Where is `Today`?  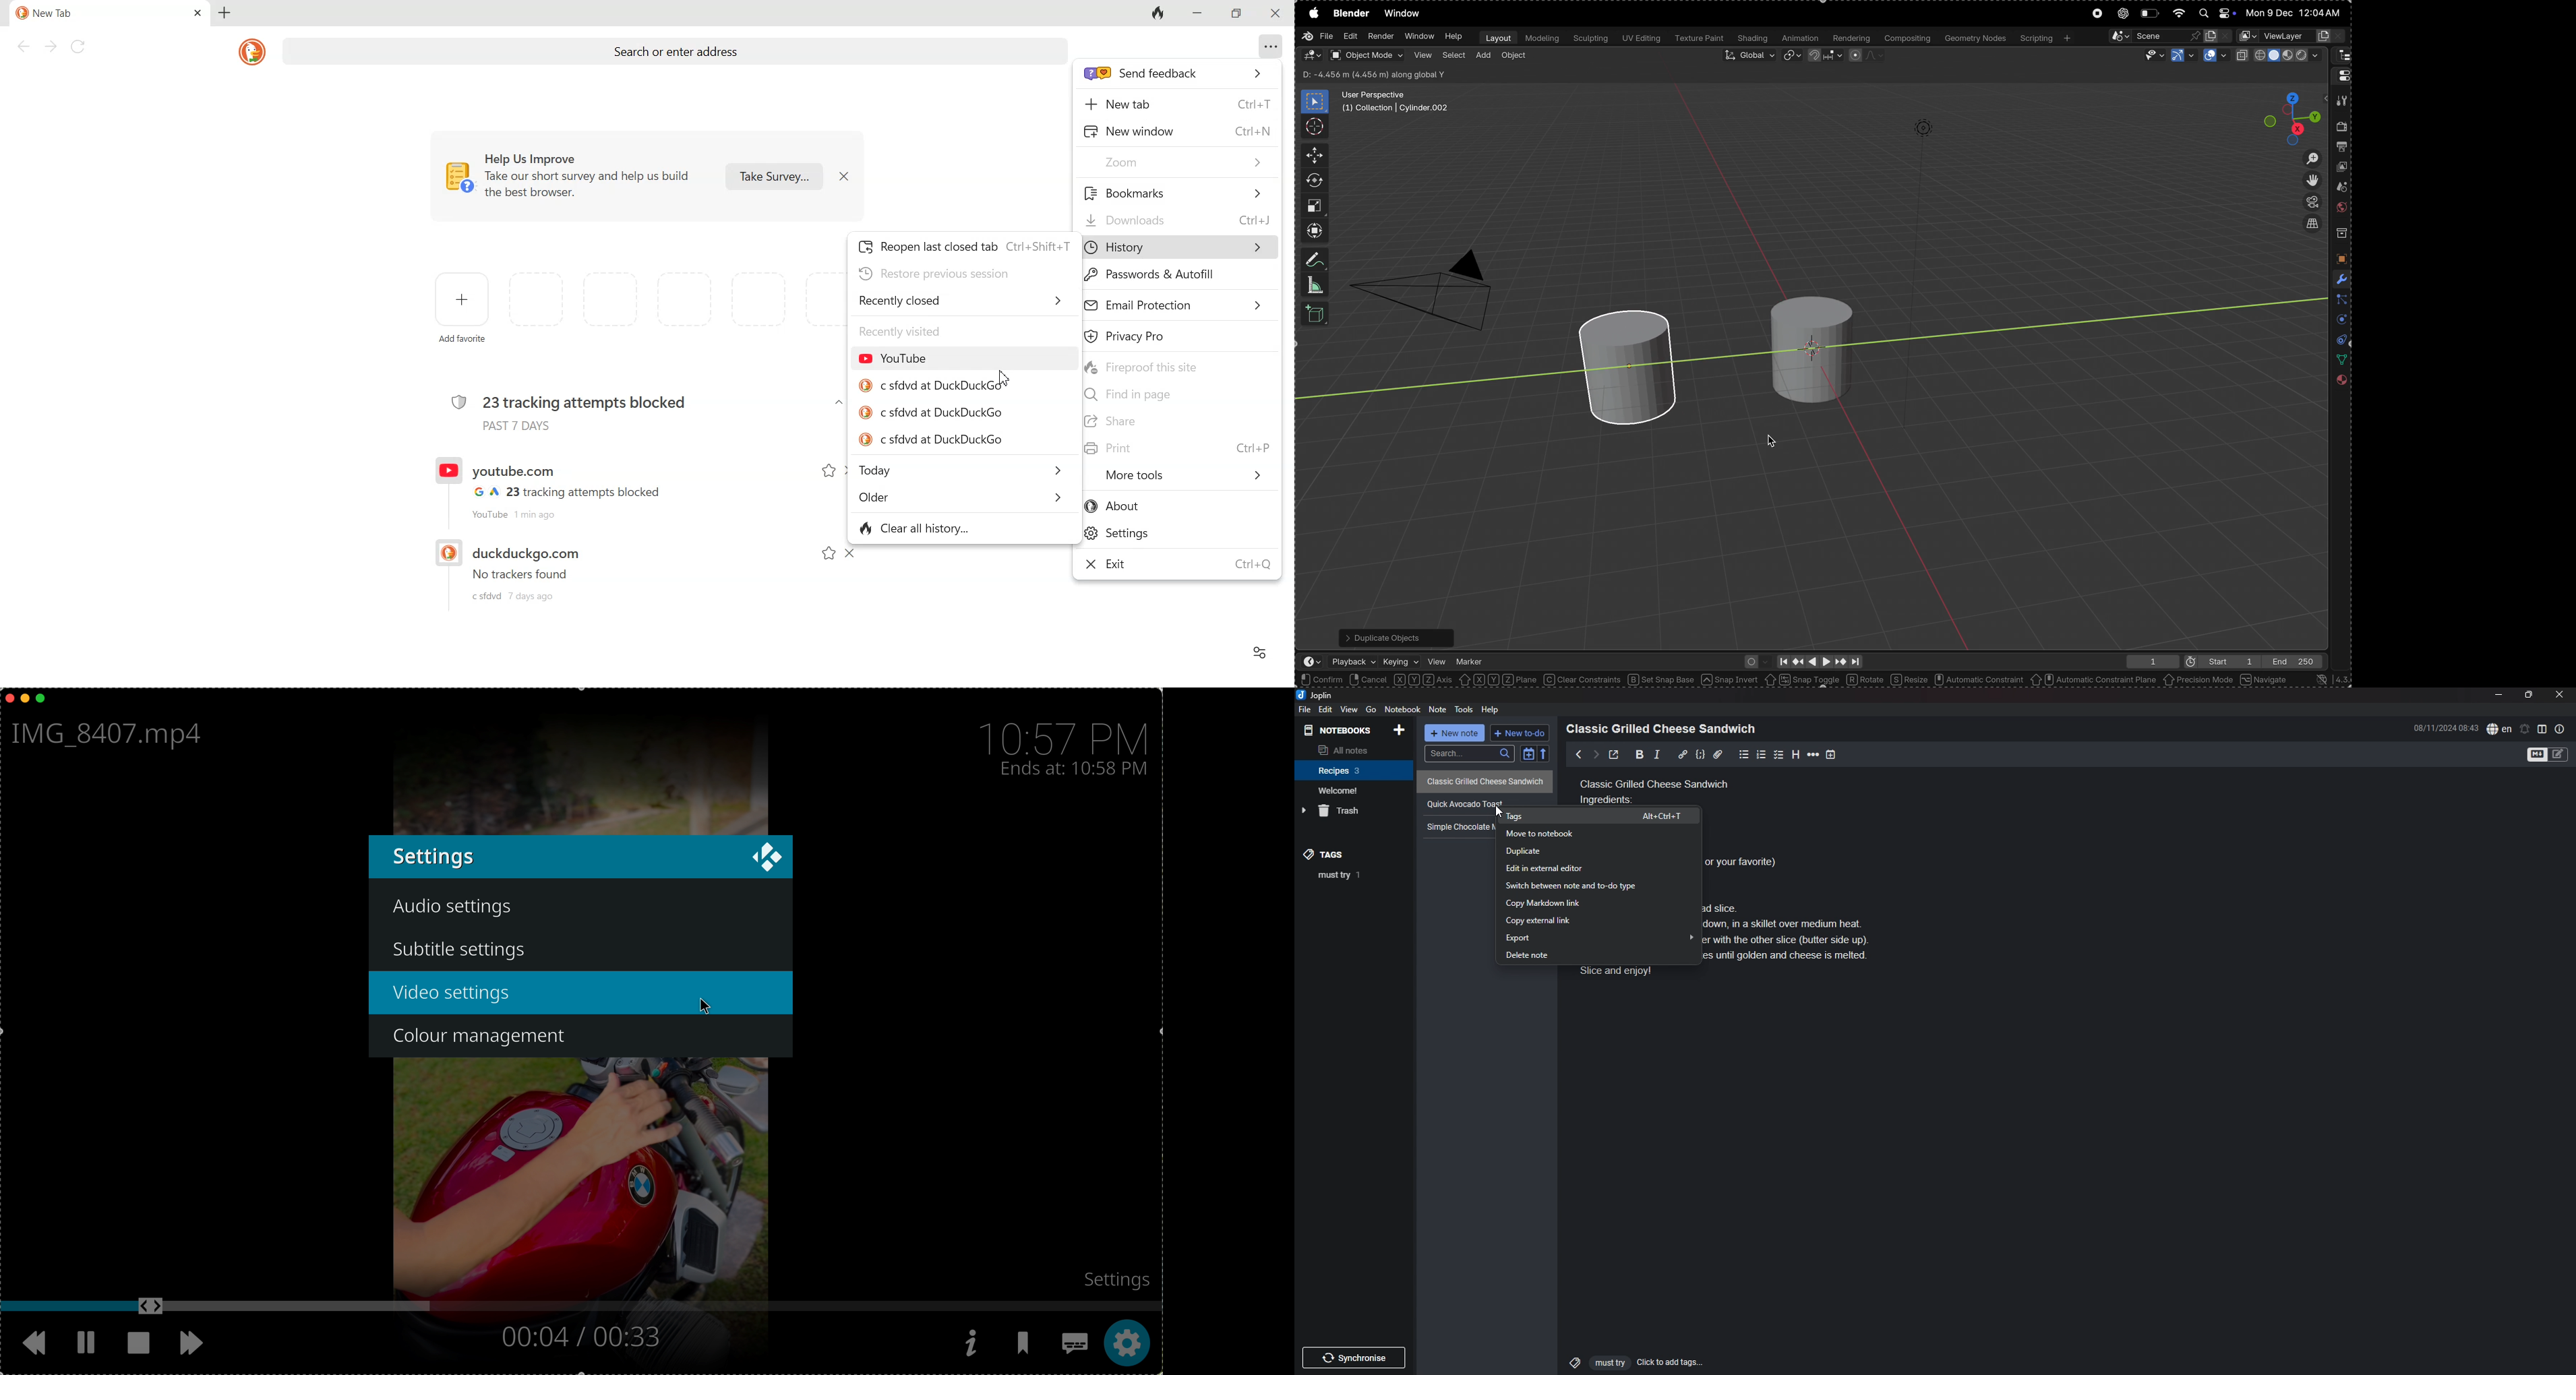 Today is located at coordinates (957, 469).